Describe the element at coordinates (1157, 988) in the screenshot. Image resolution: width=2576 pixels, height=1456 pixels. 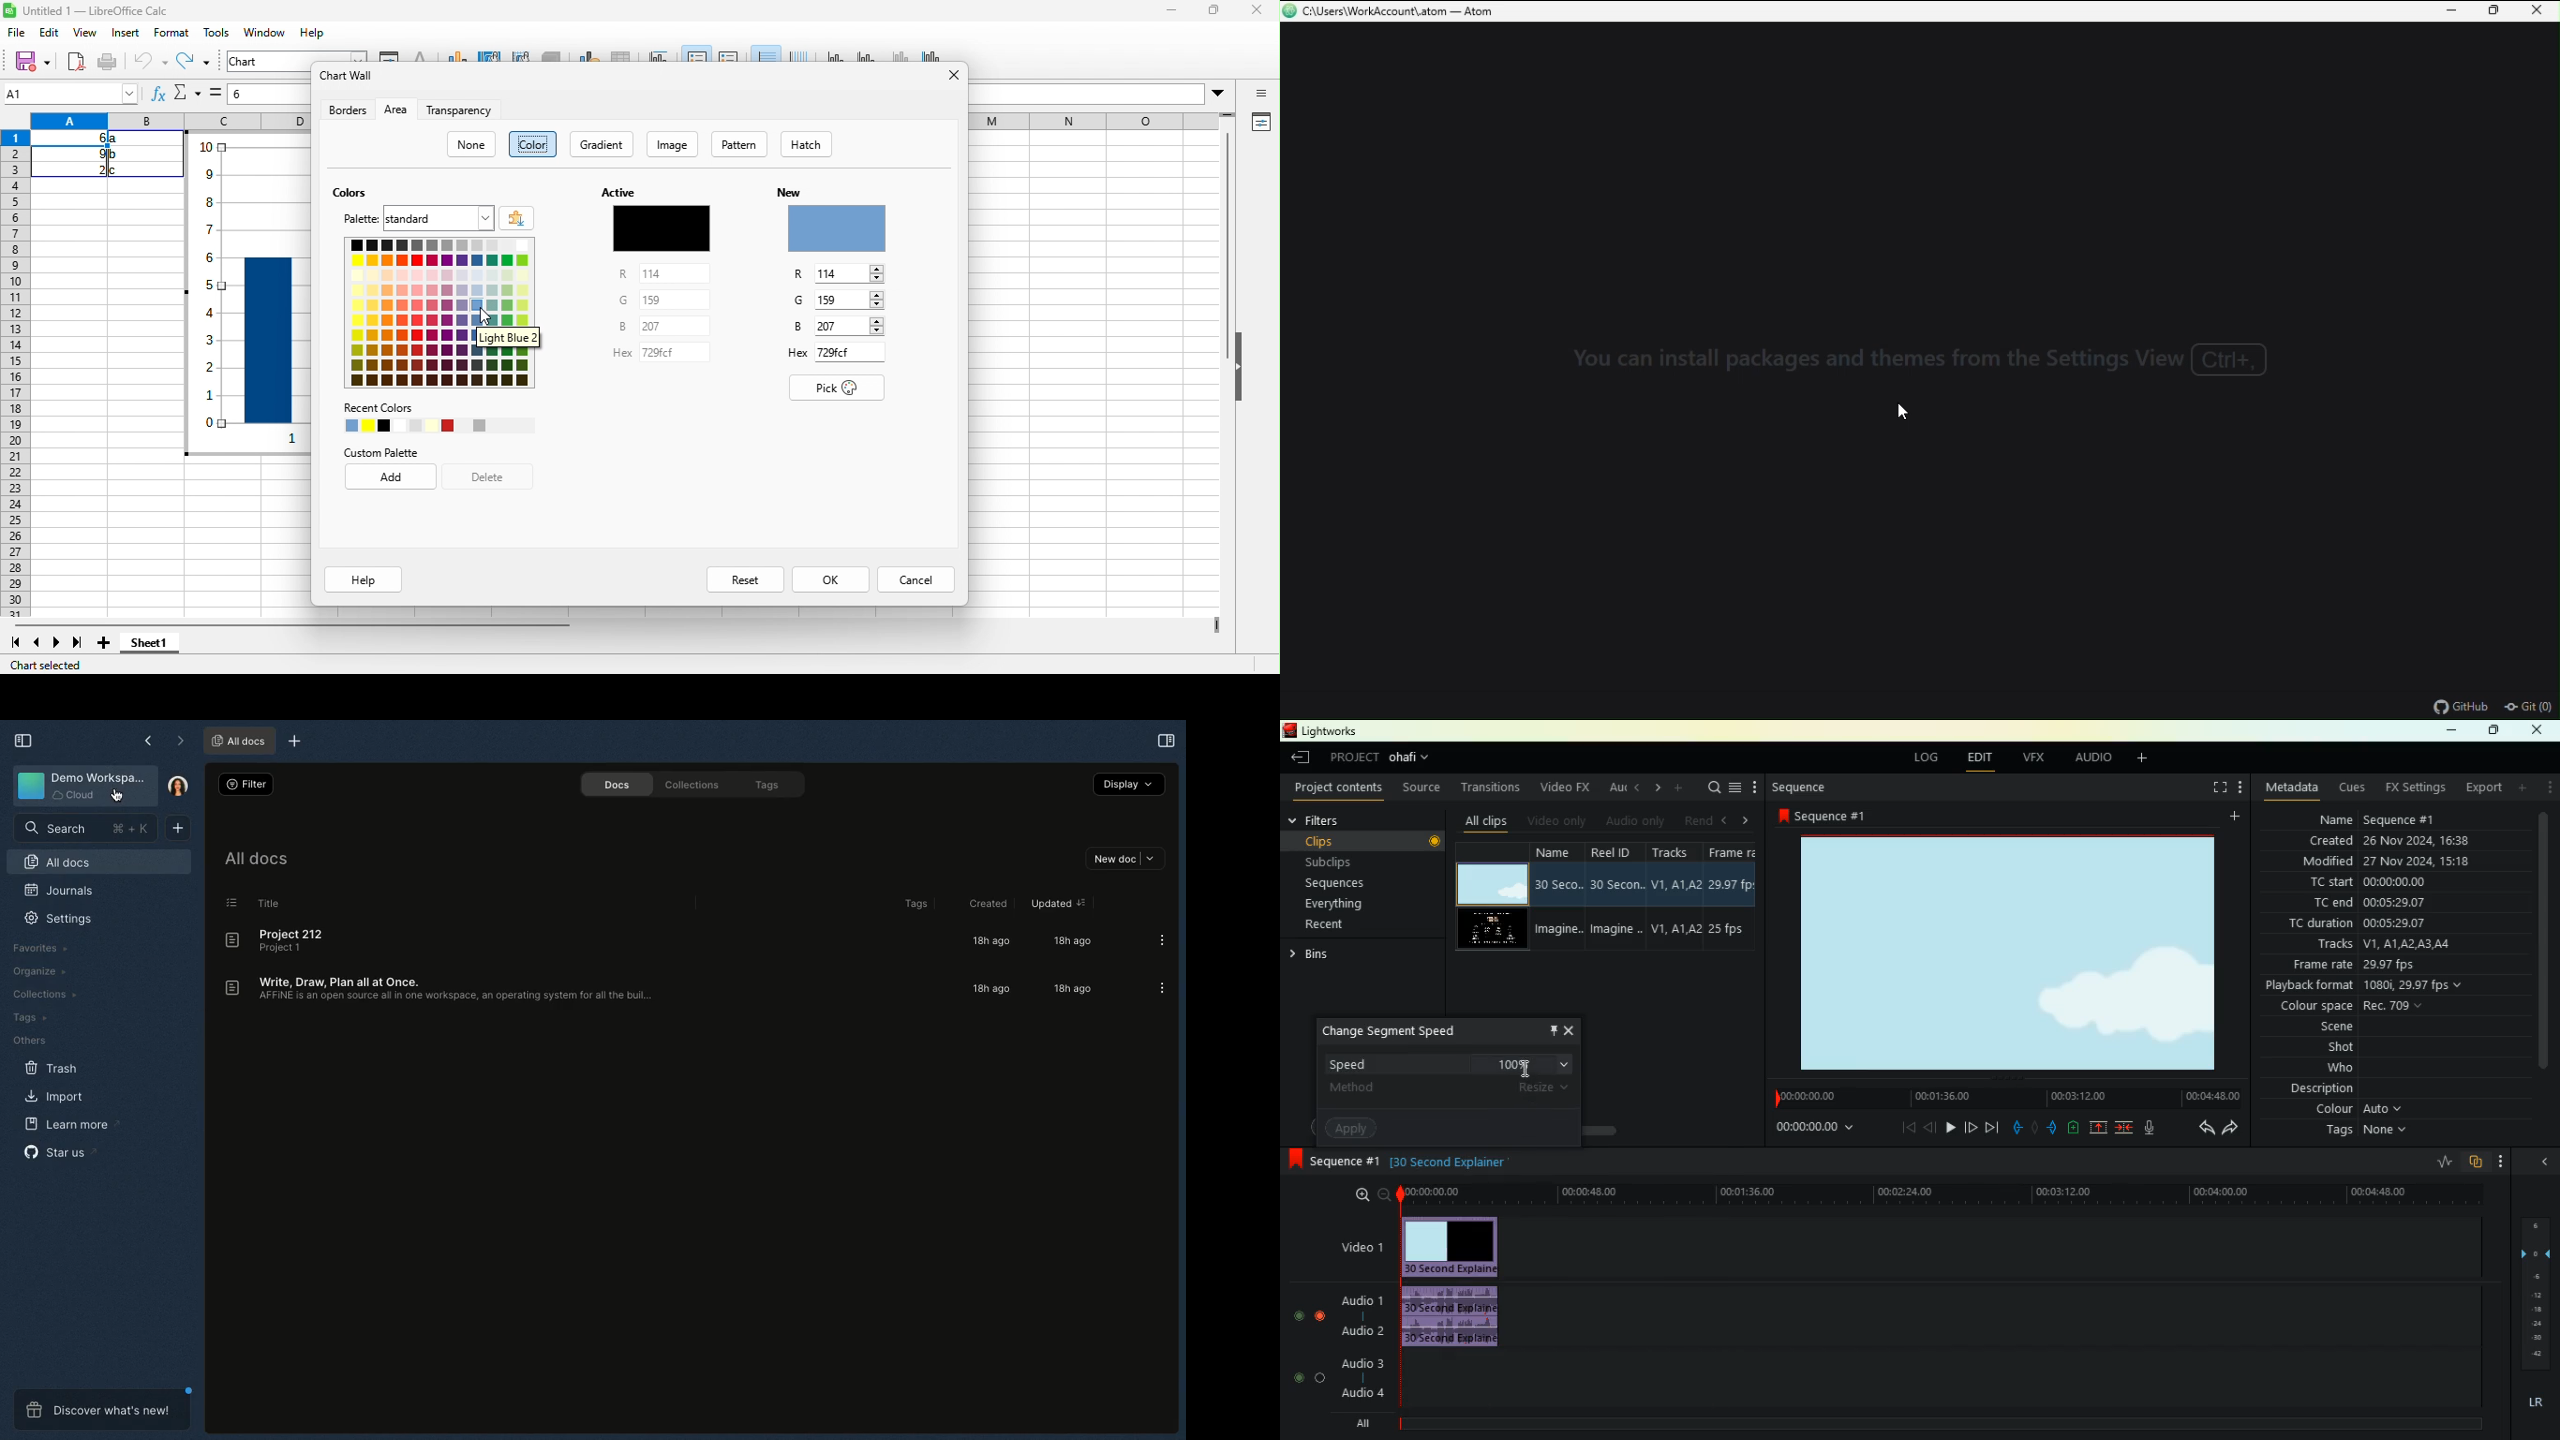
I see `Options` at that location.